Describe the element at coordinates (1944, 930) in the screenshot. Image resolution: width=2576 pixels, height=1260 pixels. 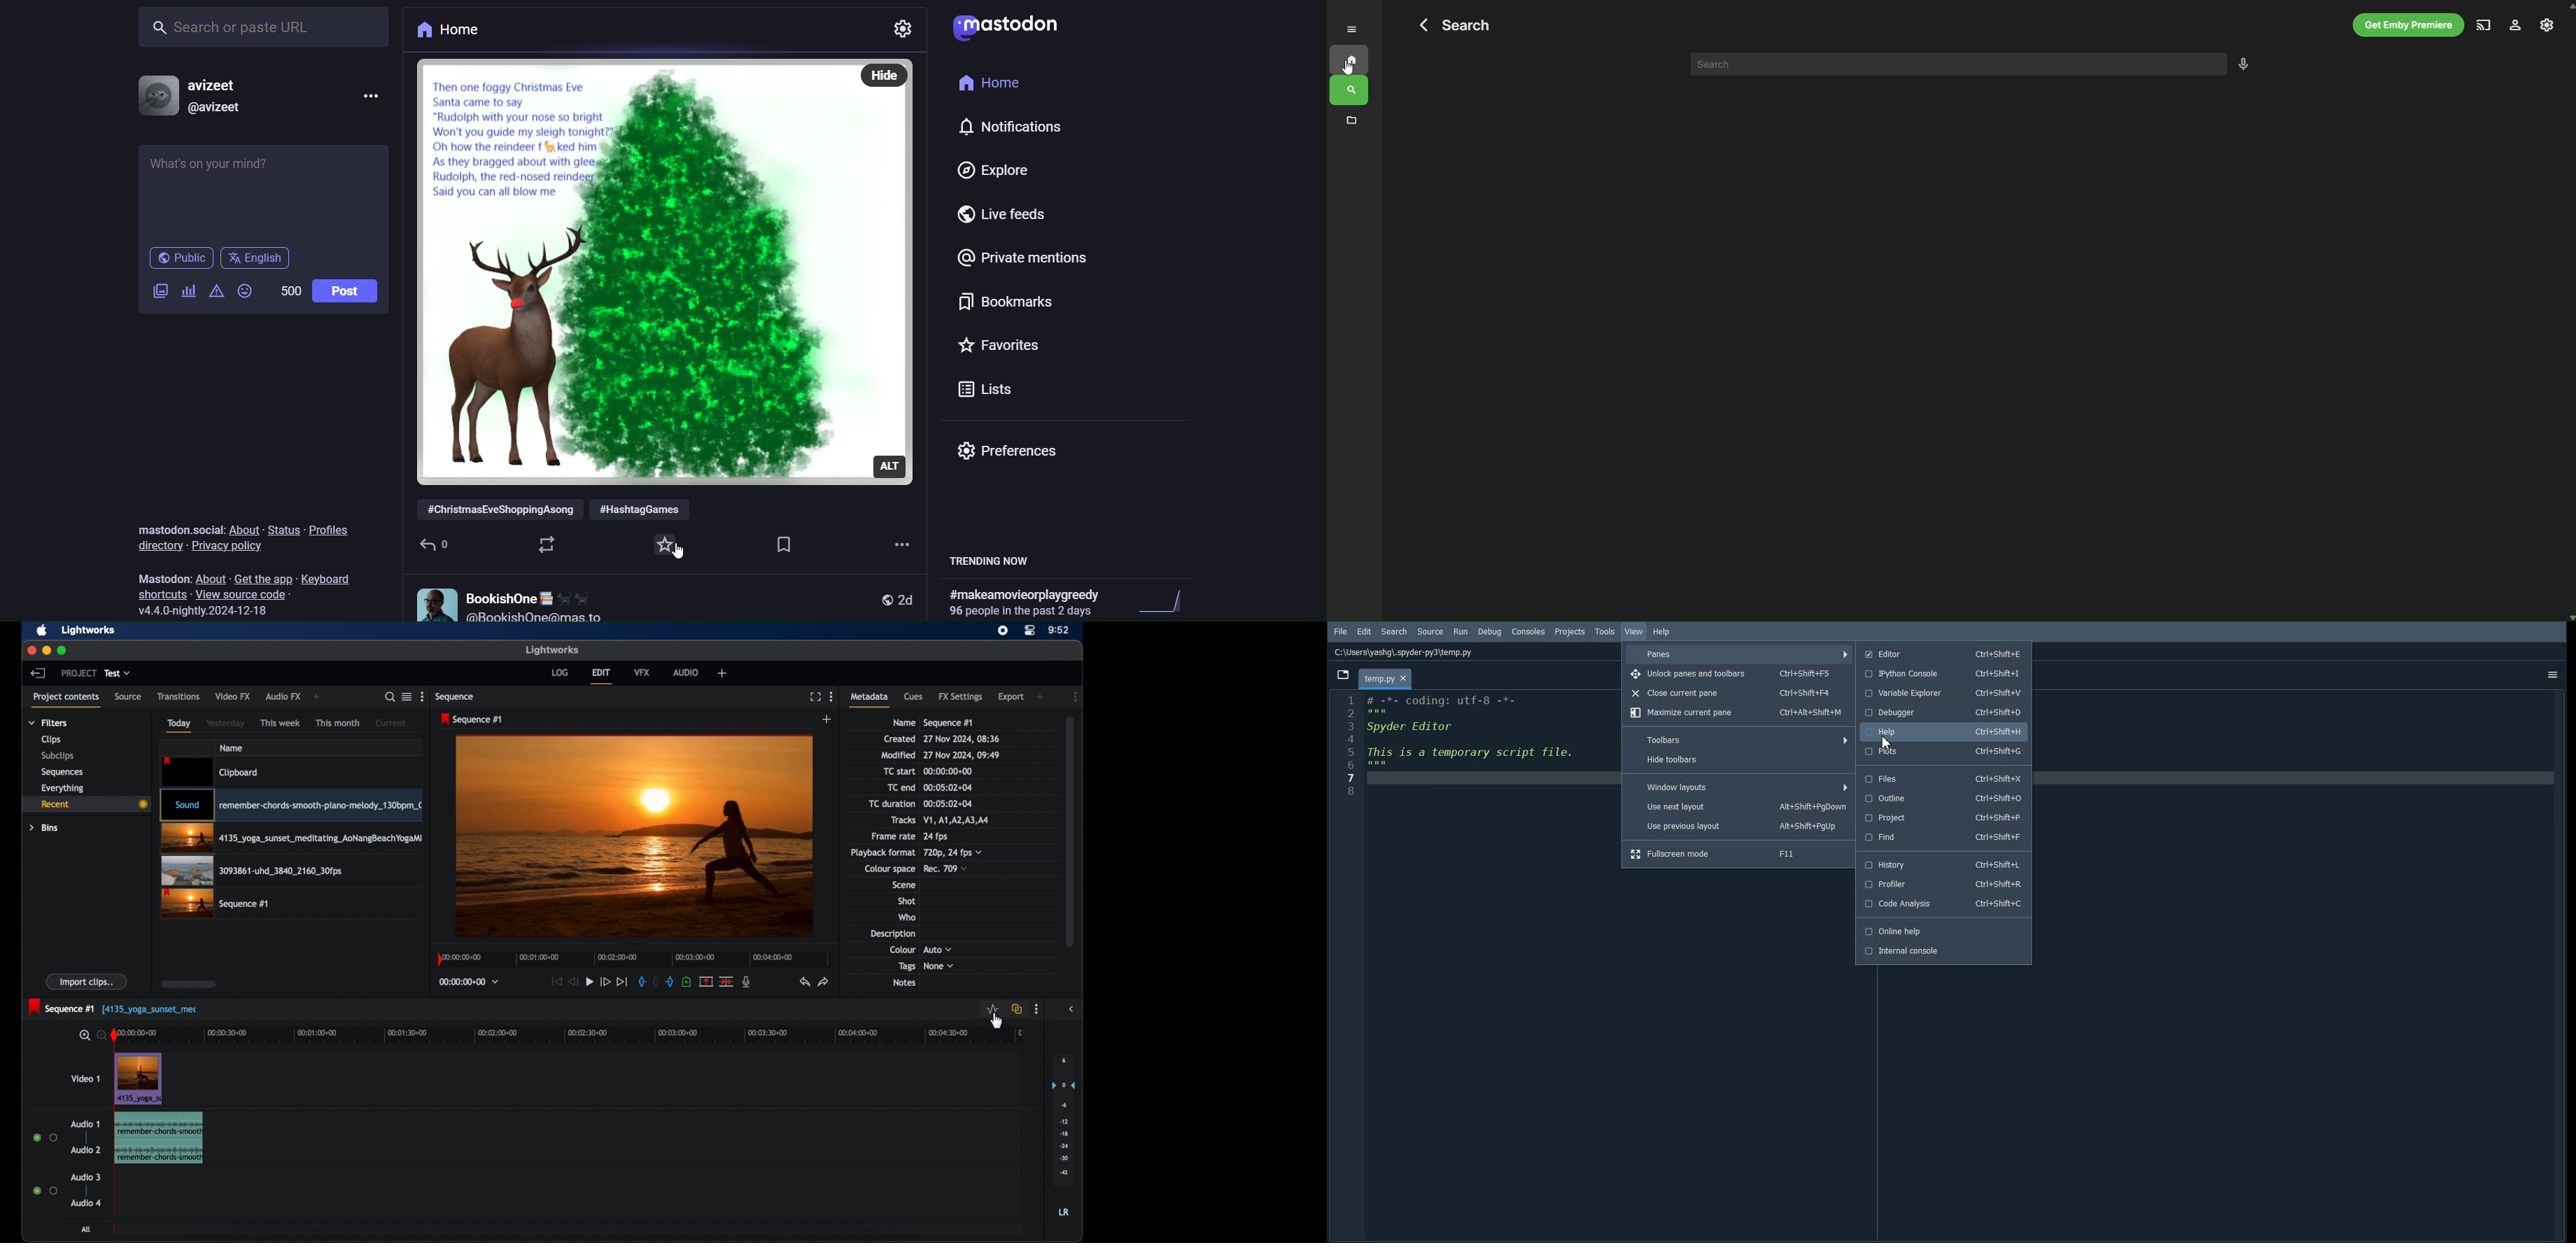
I see `Online help` at that location.